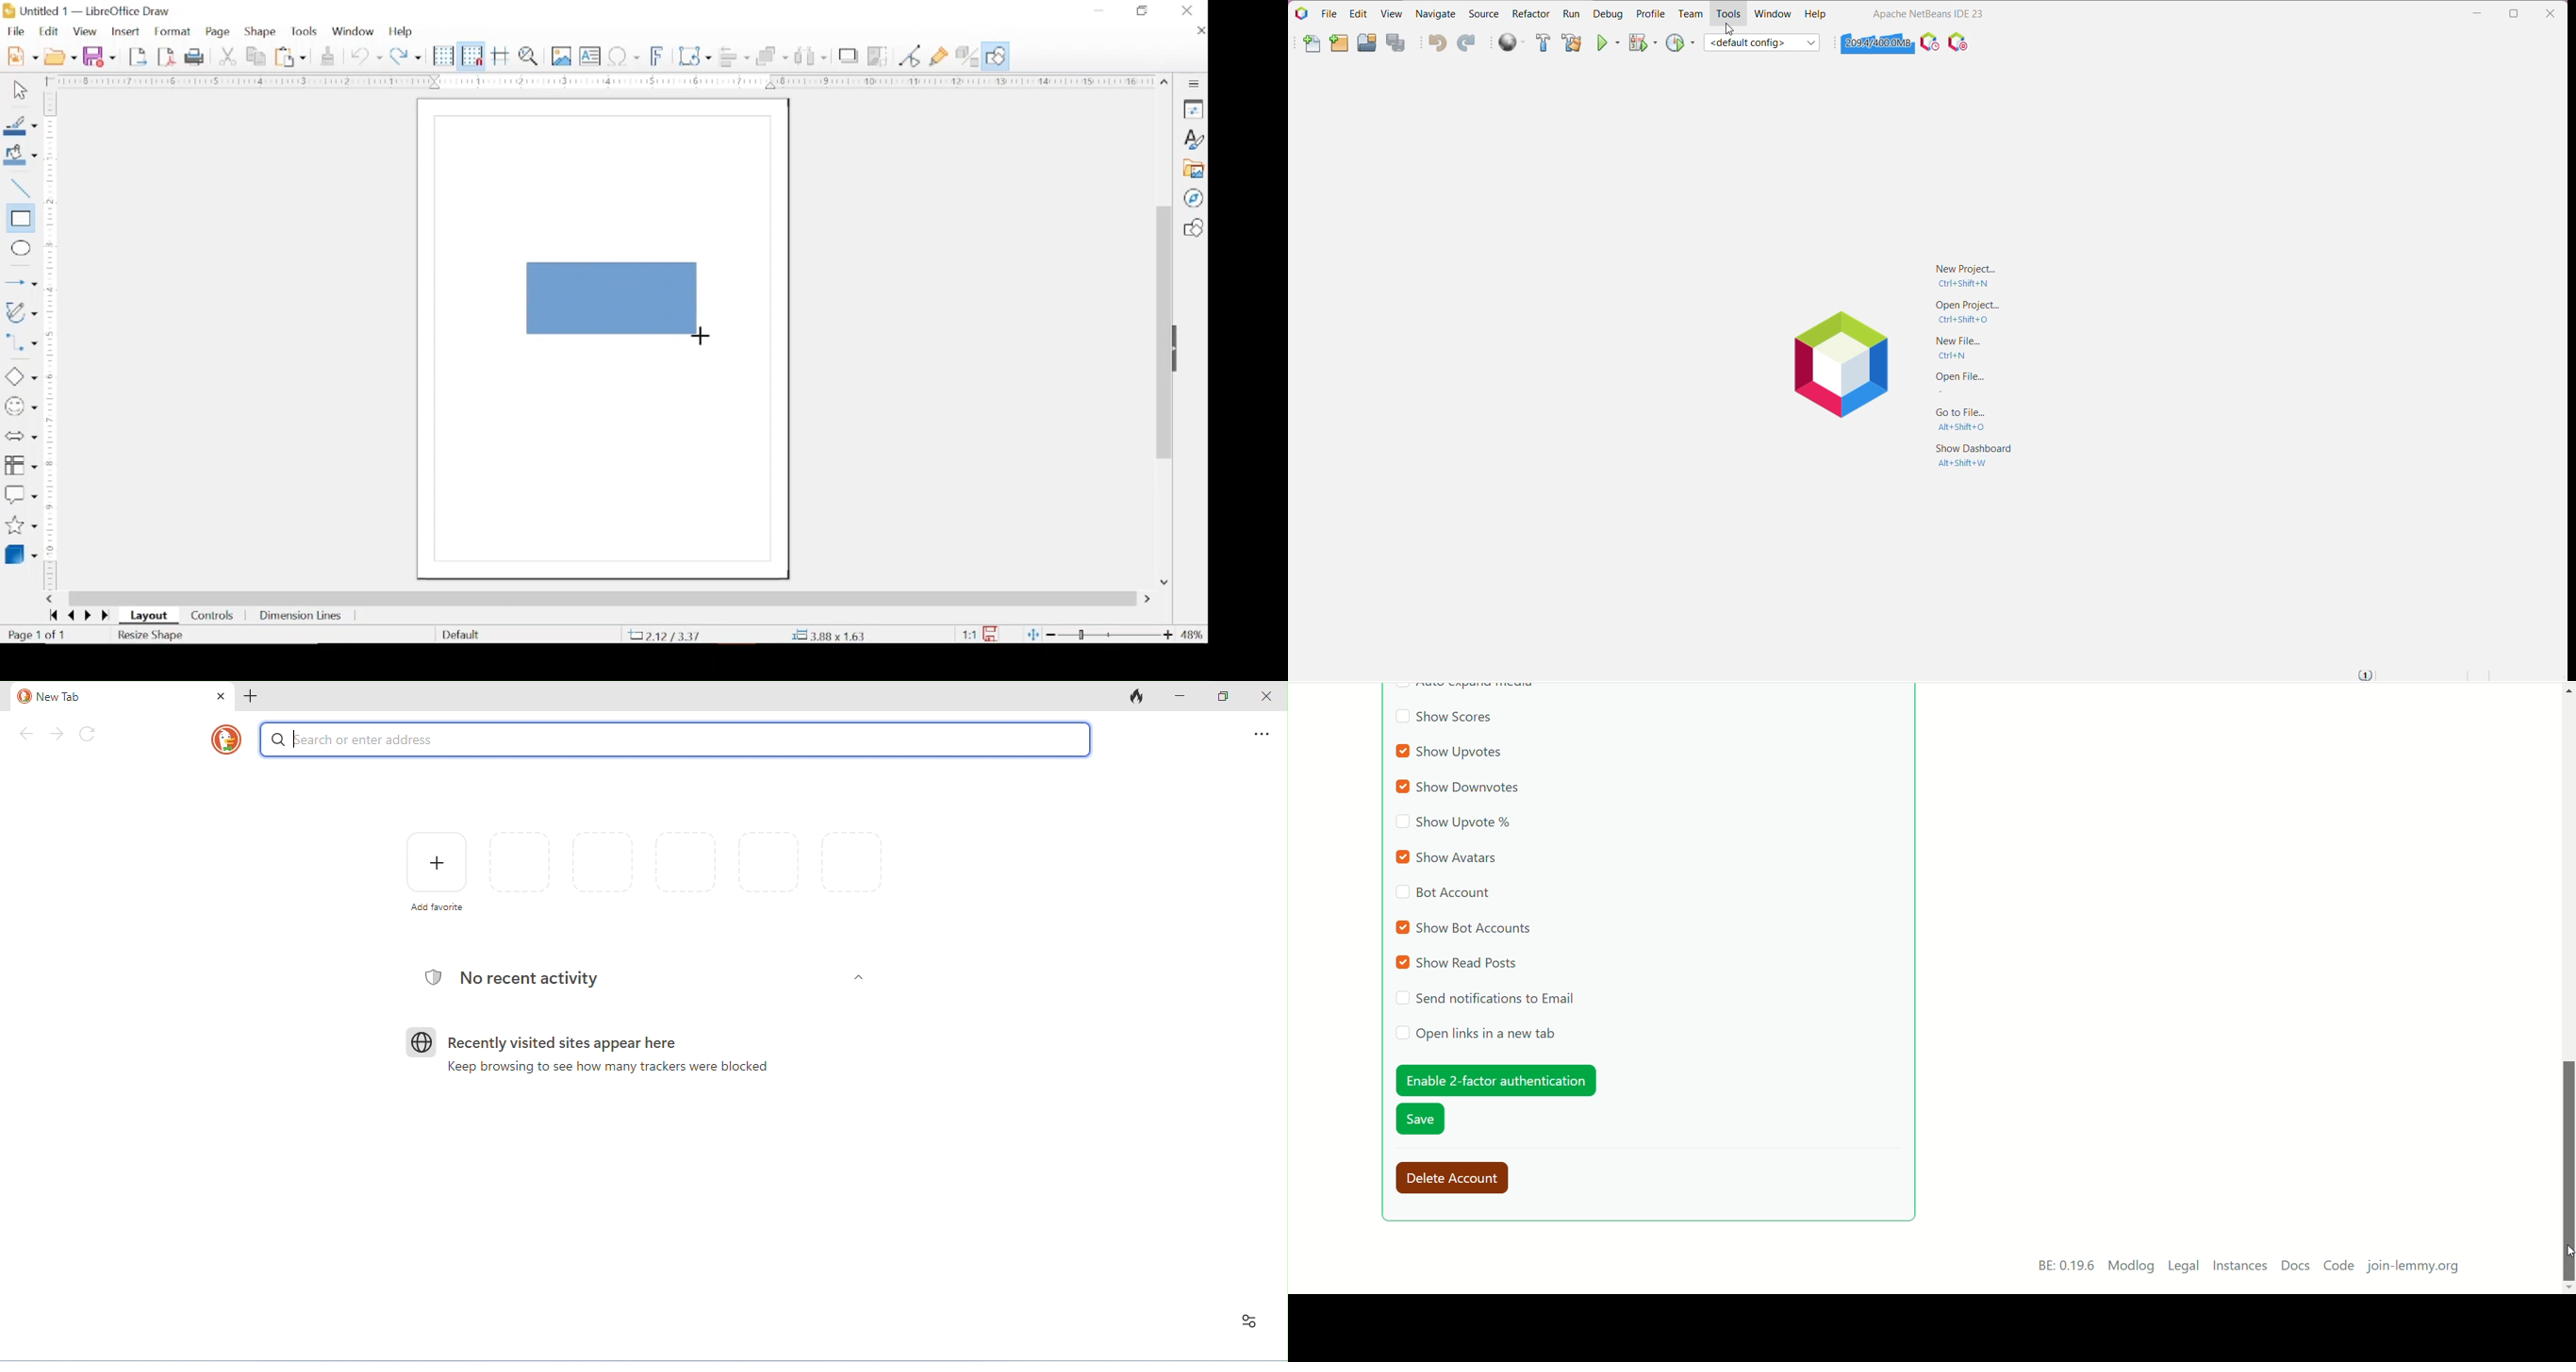 This screenshot has height=1372, width=2576. I want to click on page, so click(219, 32).